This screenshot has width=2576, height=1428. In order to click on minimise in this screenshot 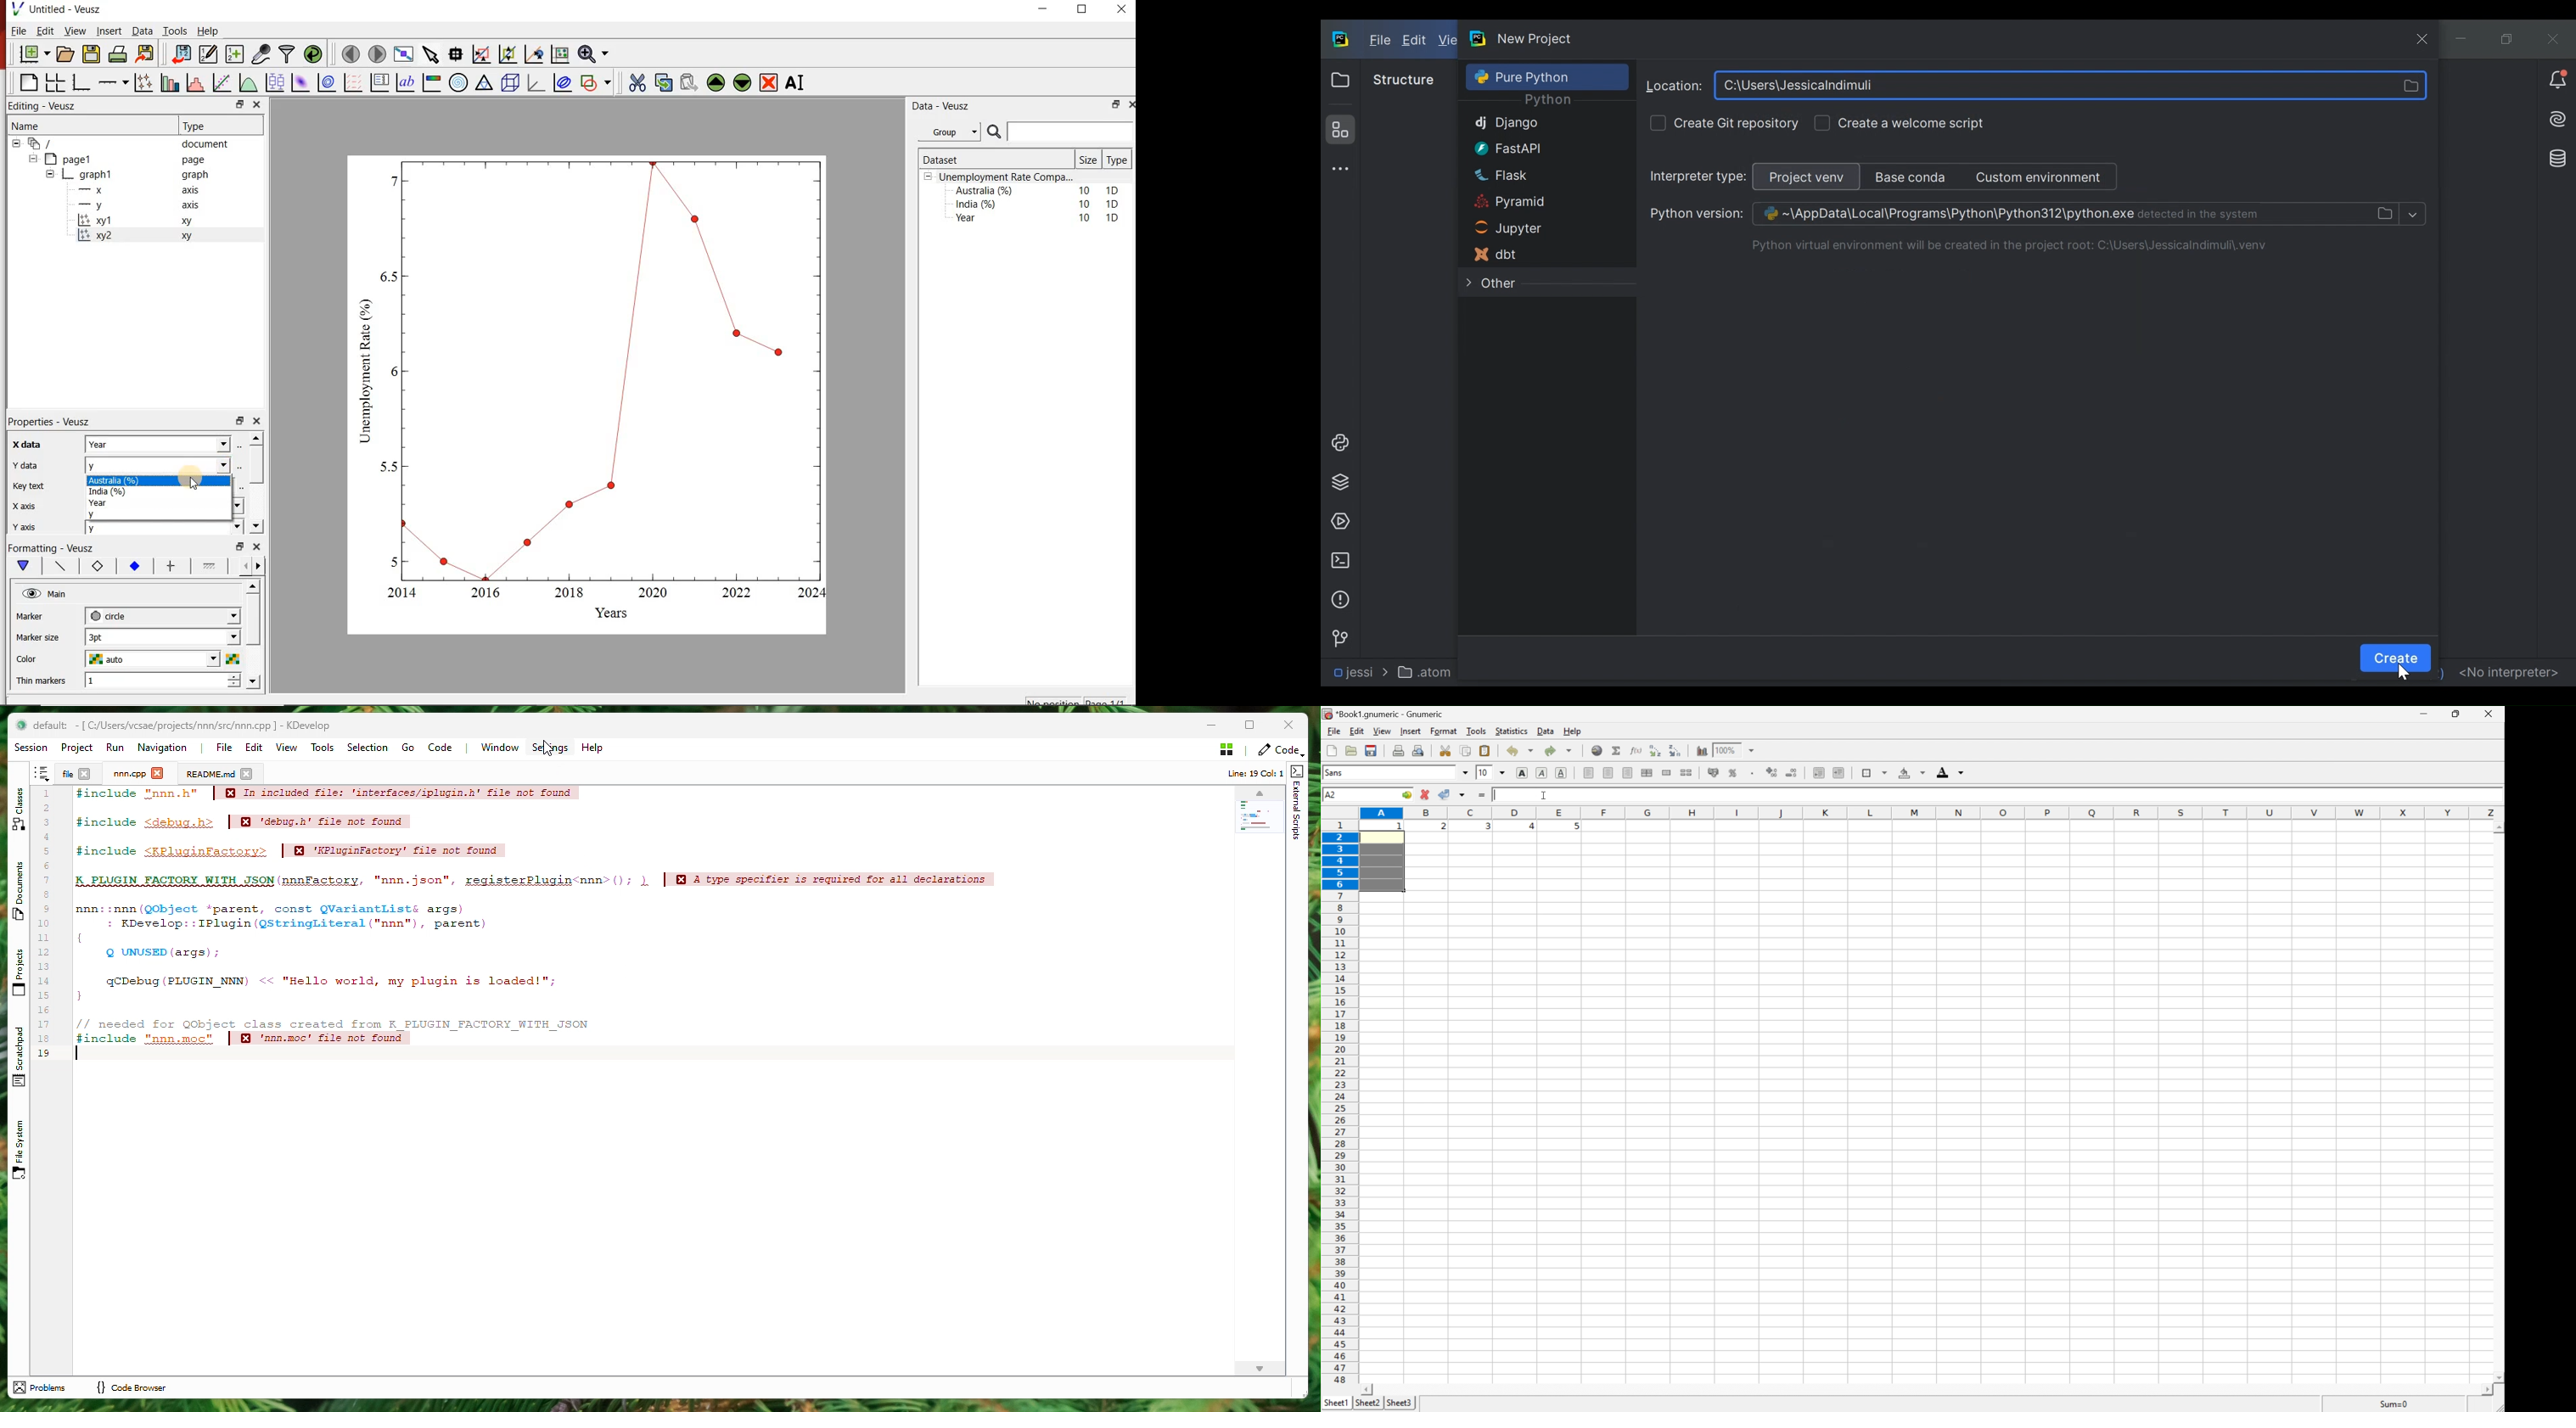, I will do `click(1115, 104)`.